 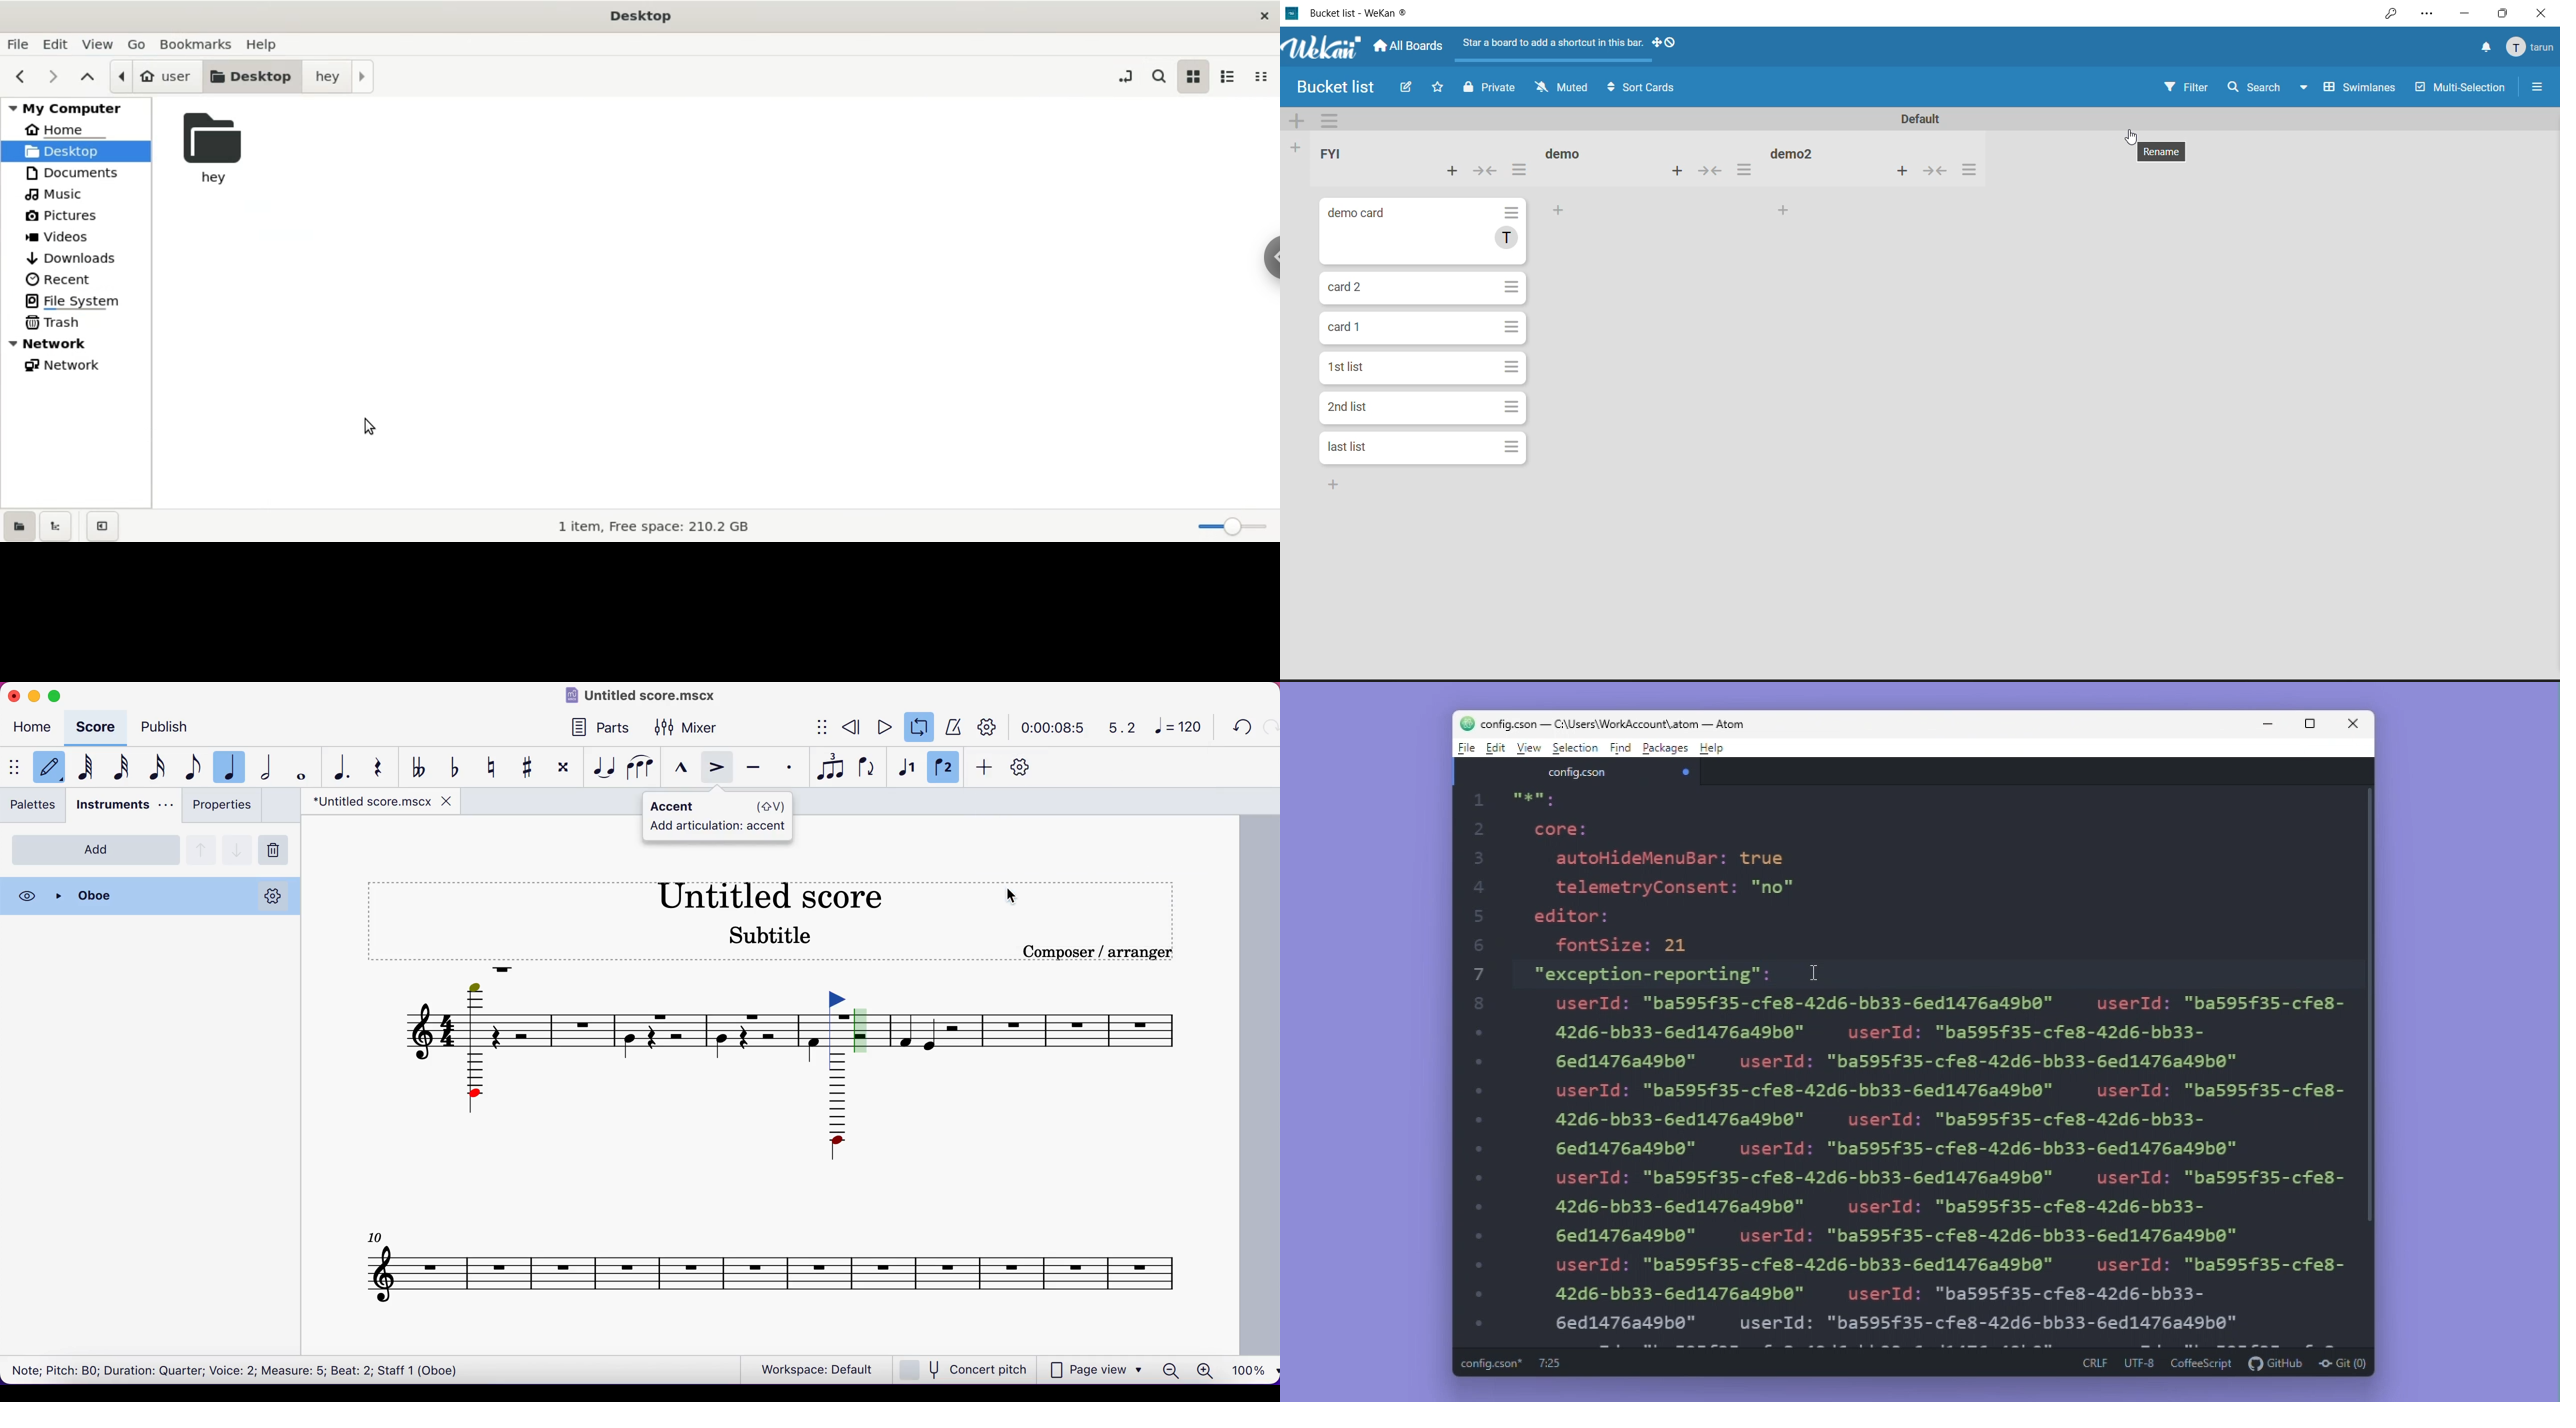 What do you see at coordinates (1349, 369) in the screenshot?
I see `card title` at bounding box center [1349, 369].